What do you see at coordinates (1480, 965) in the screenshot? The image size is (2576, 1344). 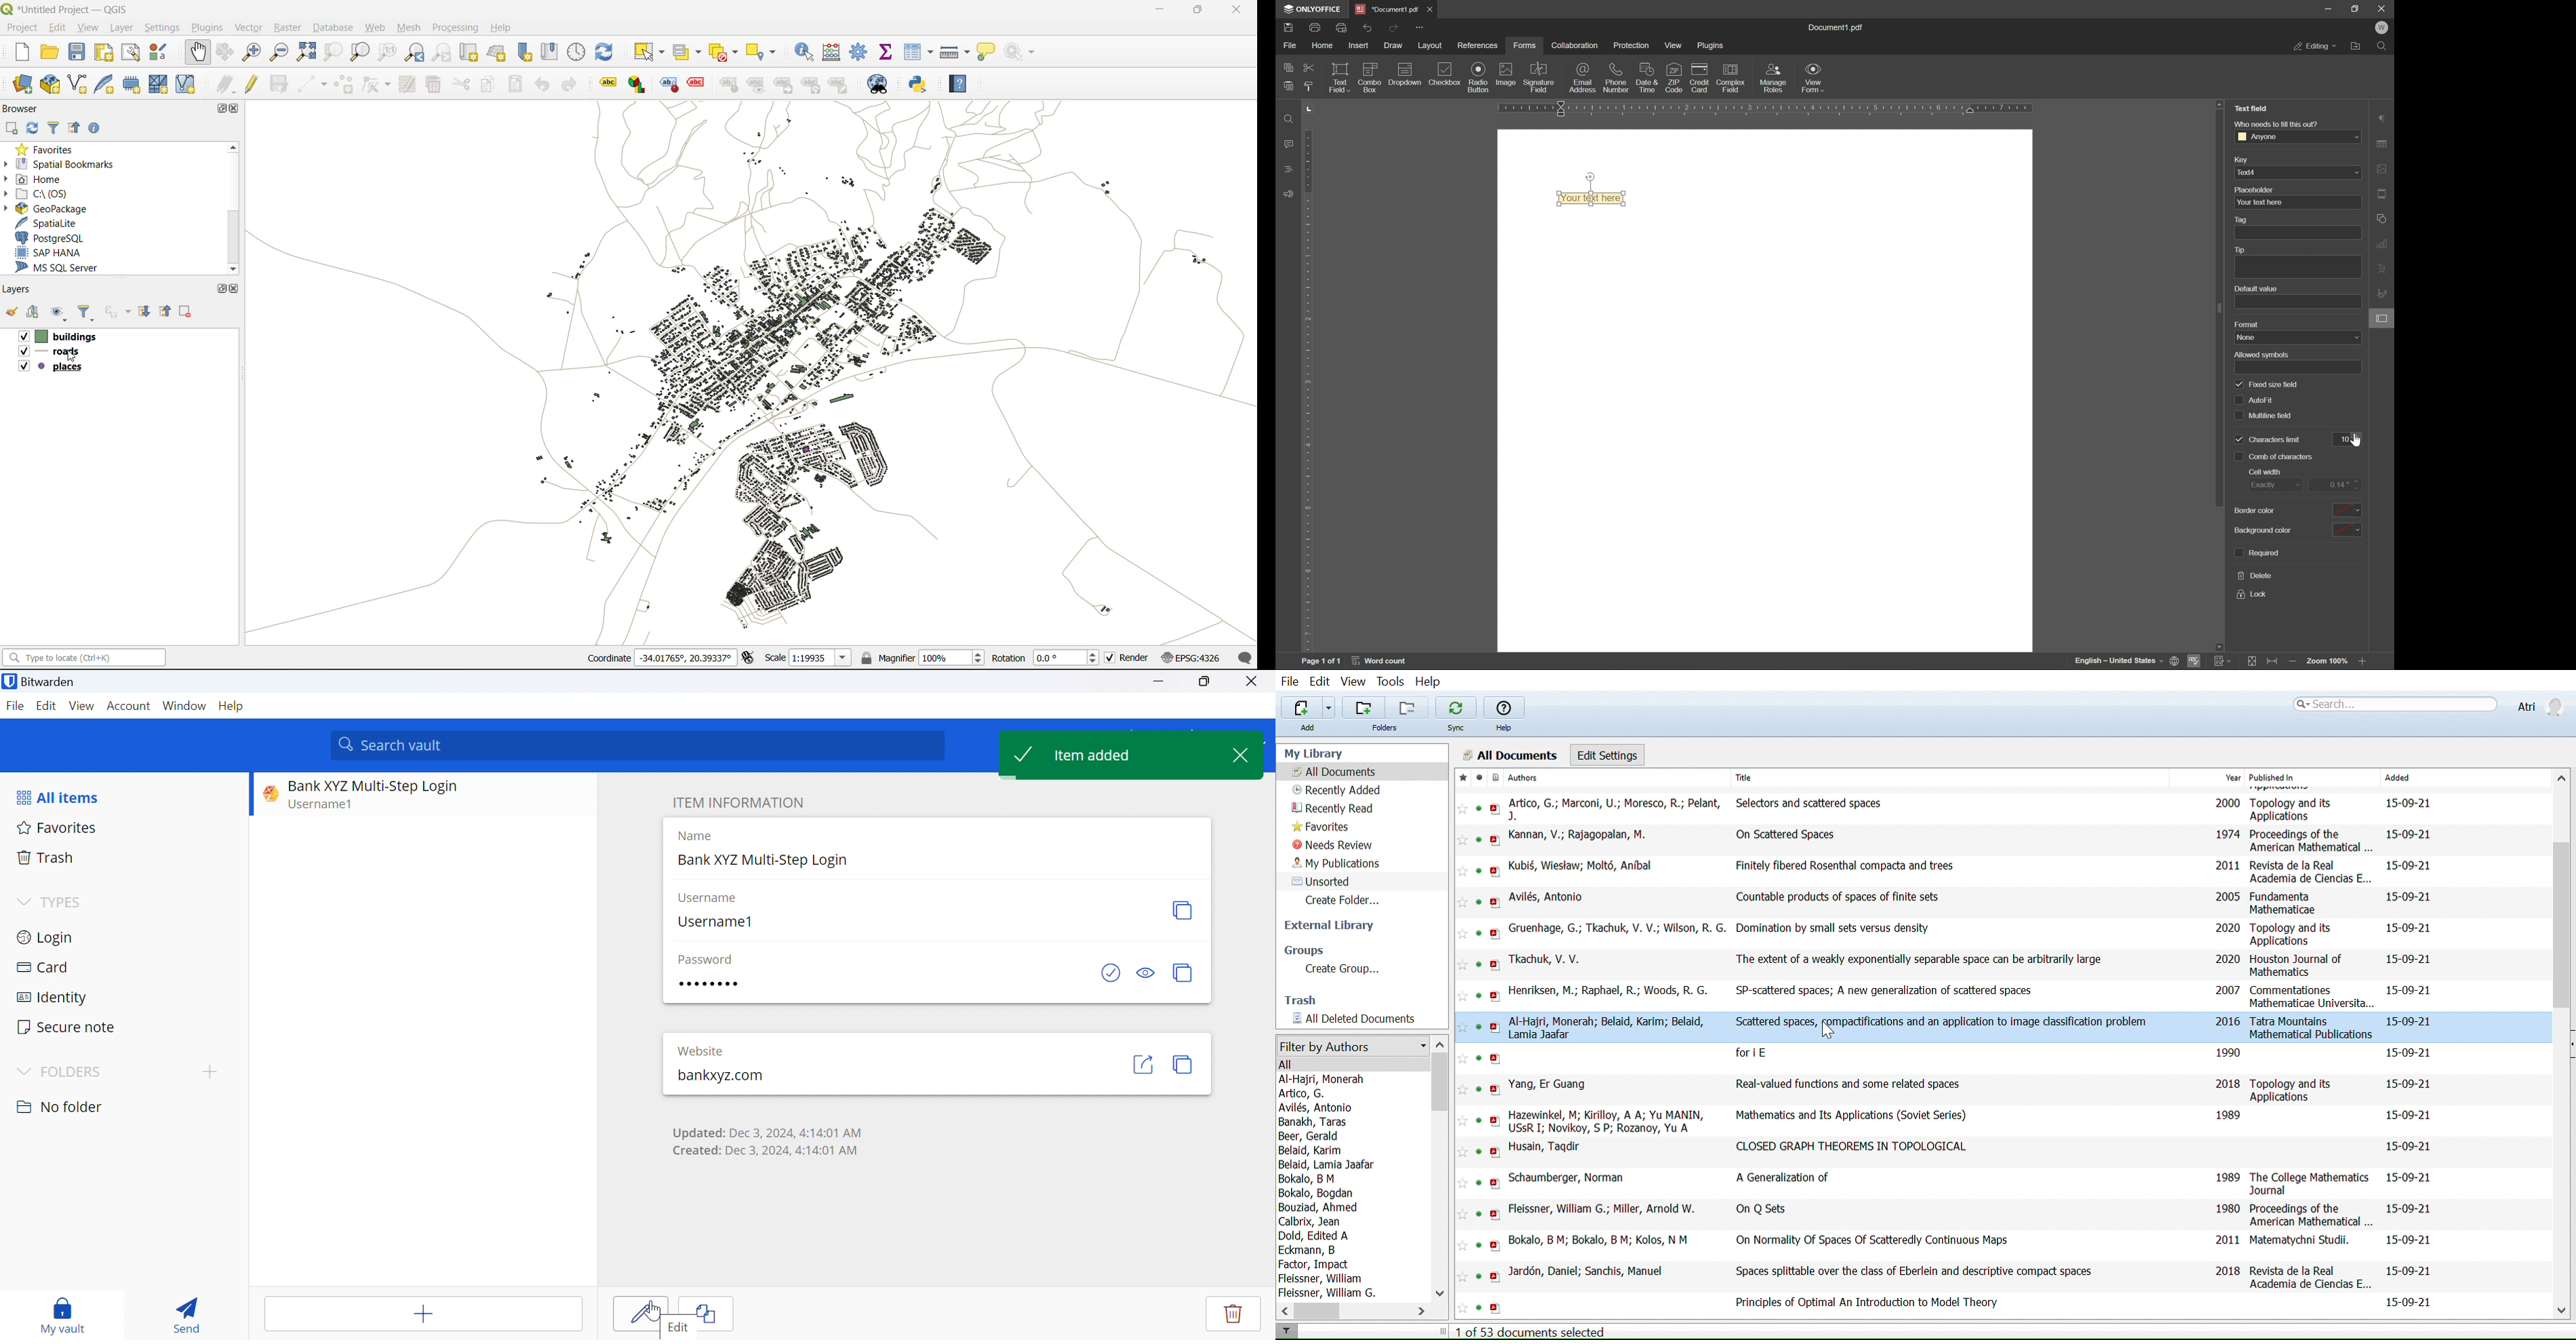 I see `Reading status` at bounding box center [1480, 965].